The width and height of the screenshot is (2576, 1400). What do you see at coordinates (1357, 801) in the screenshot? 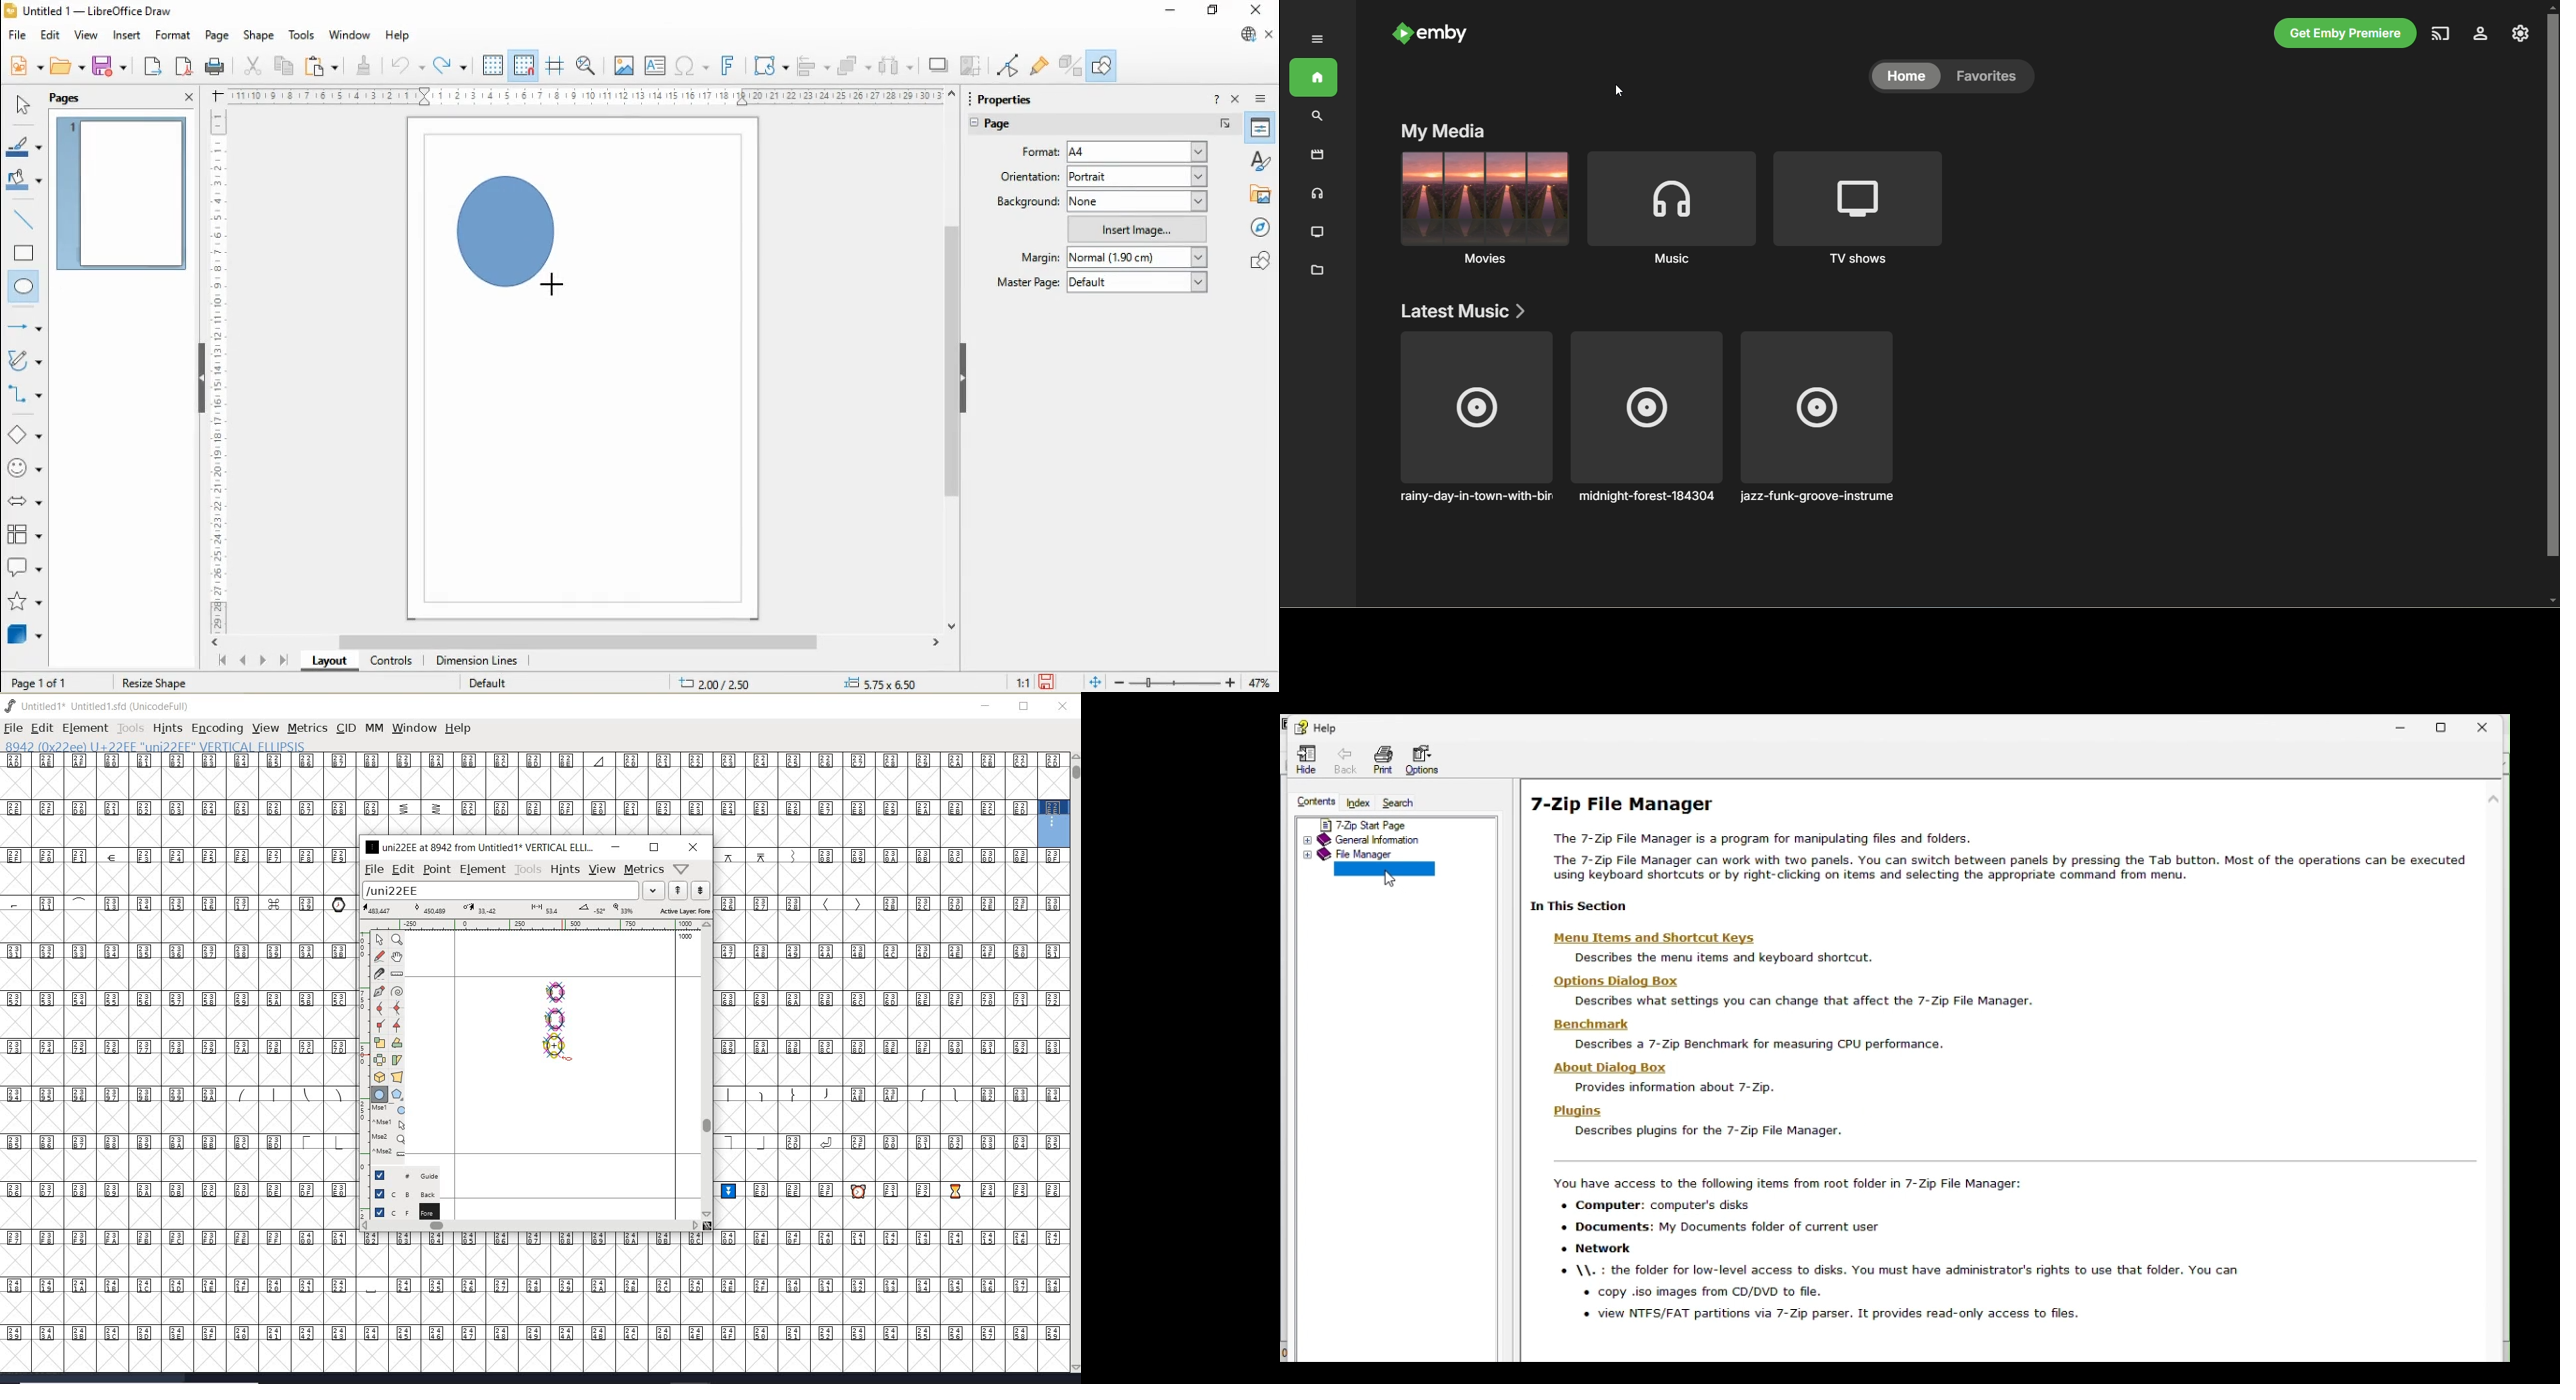
I see `Index` at bounding box center [1357, 801].